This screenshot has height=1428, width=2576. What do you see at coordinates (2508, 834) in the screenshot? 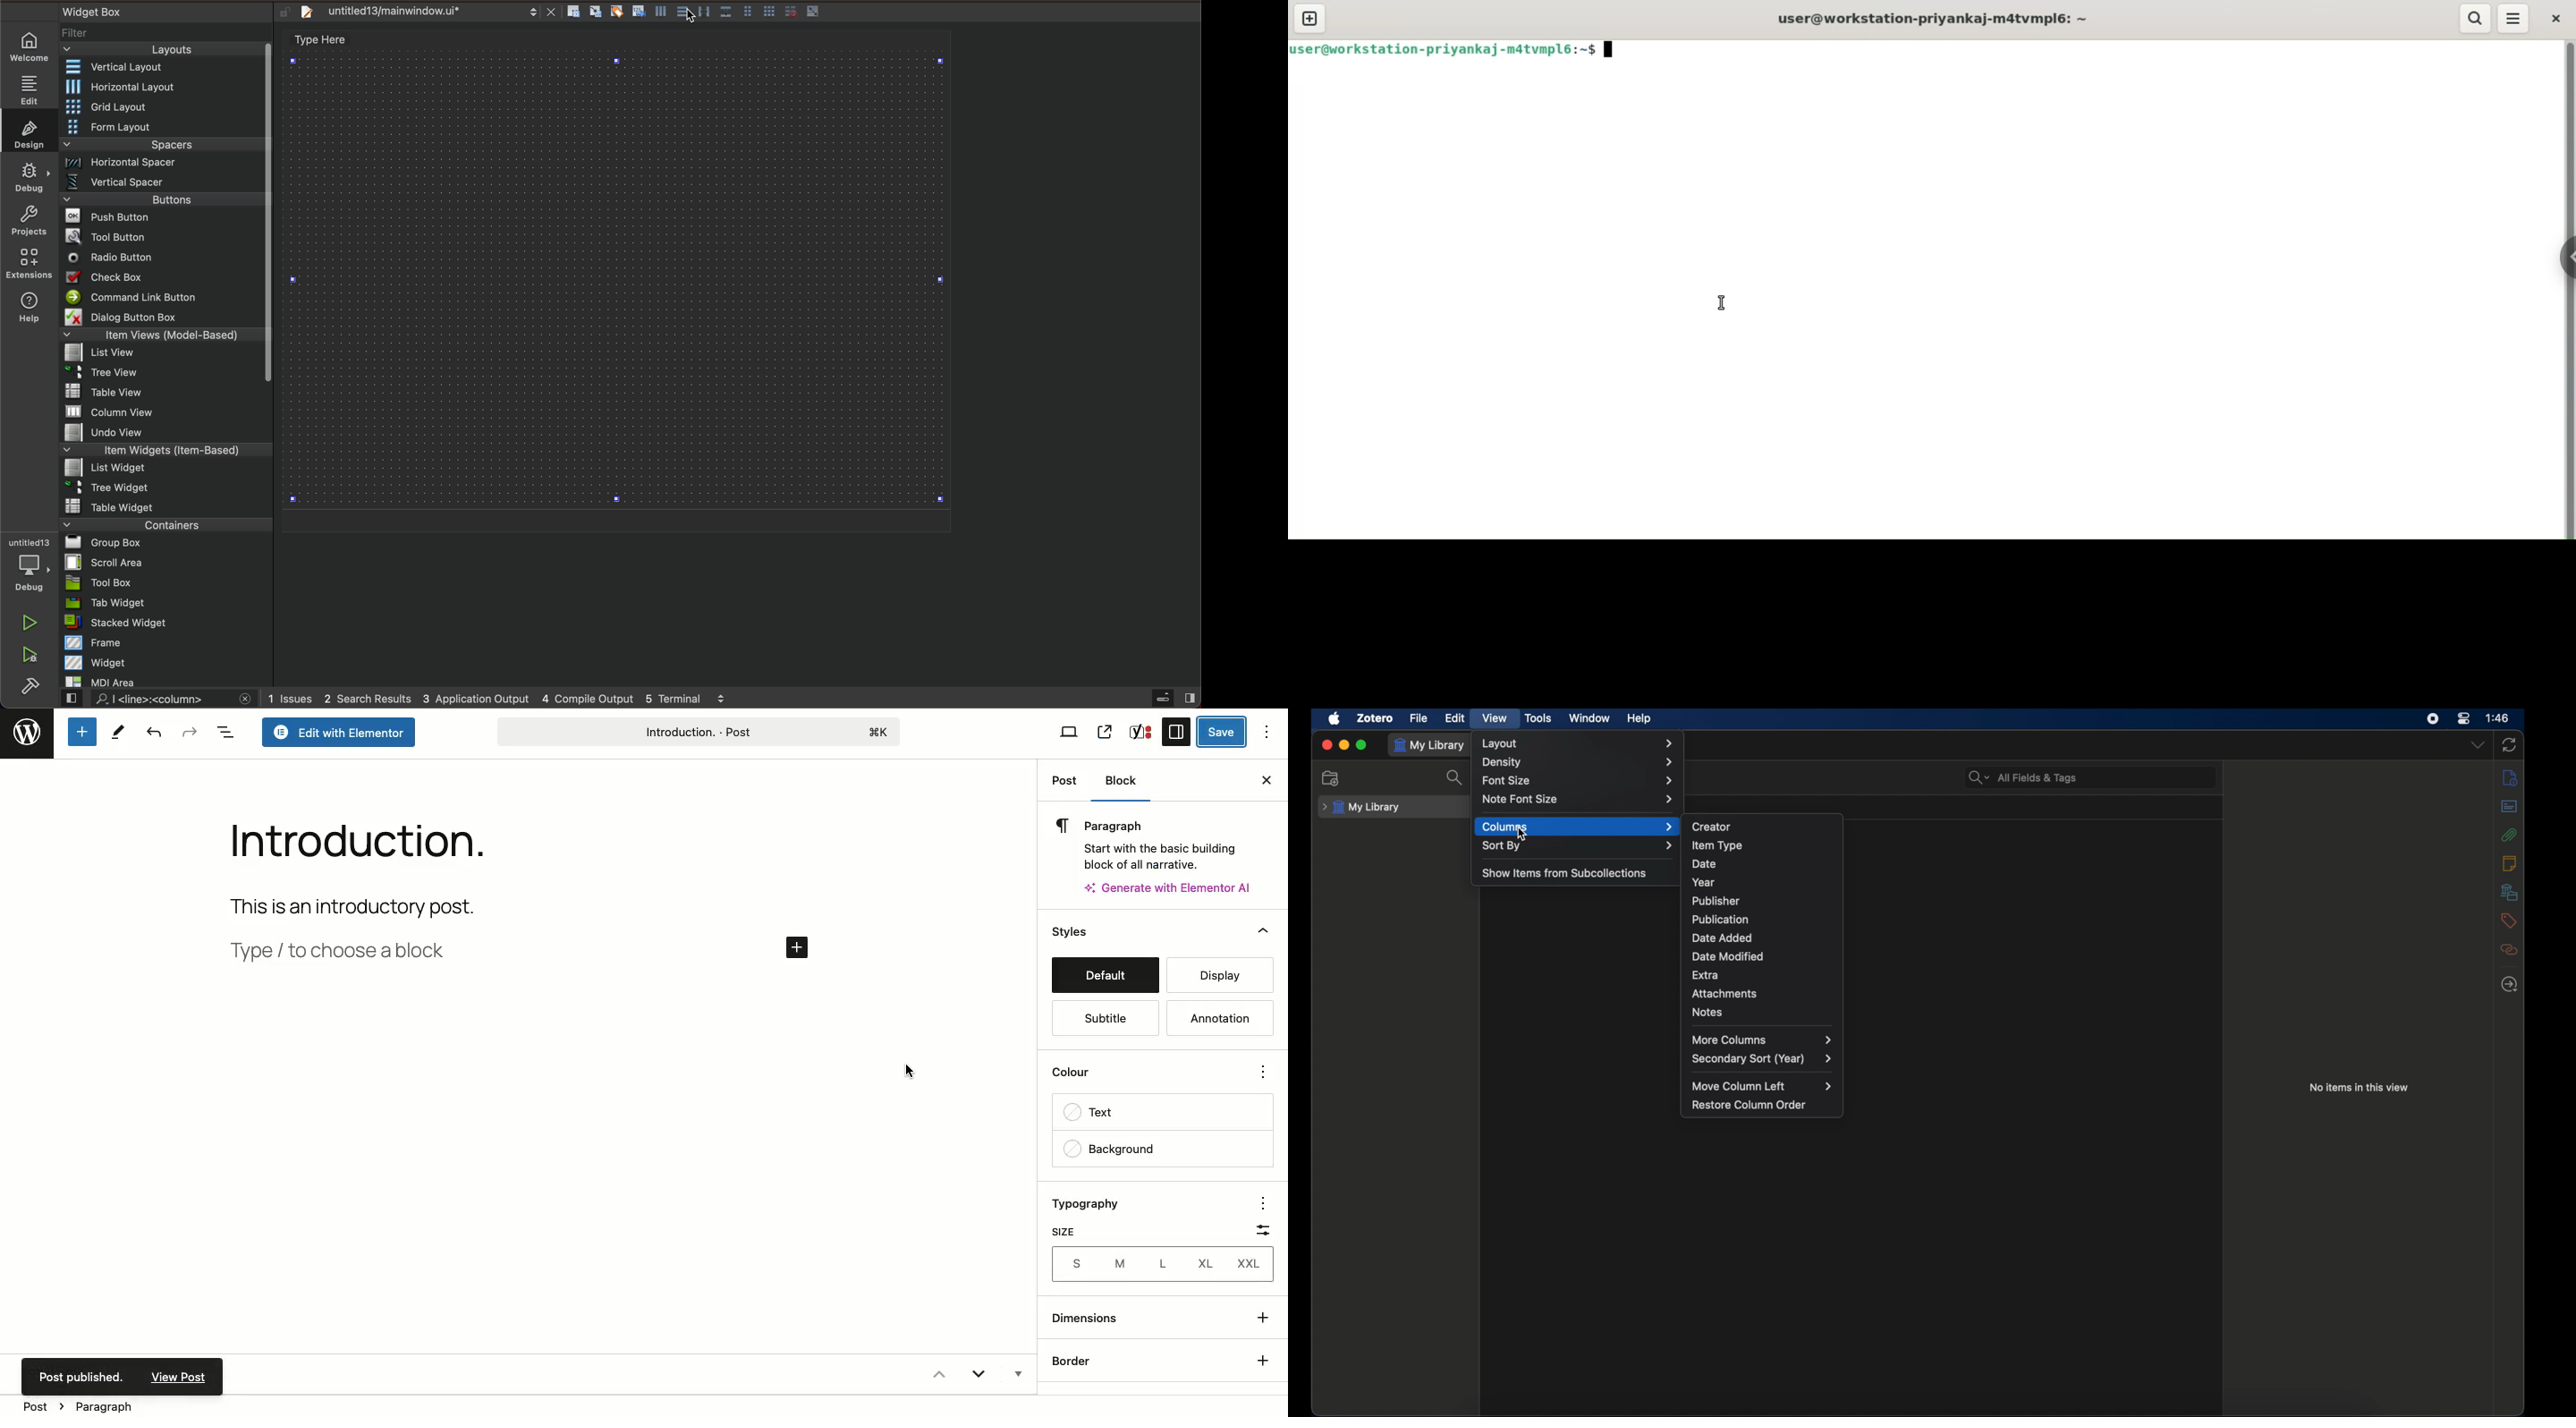
I see `attachments` at bounding box center [2508, 834].